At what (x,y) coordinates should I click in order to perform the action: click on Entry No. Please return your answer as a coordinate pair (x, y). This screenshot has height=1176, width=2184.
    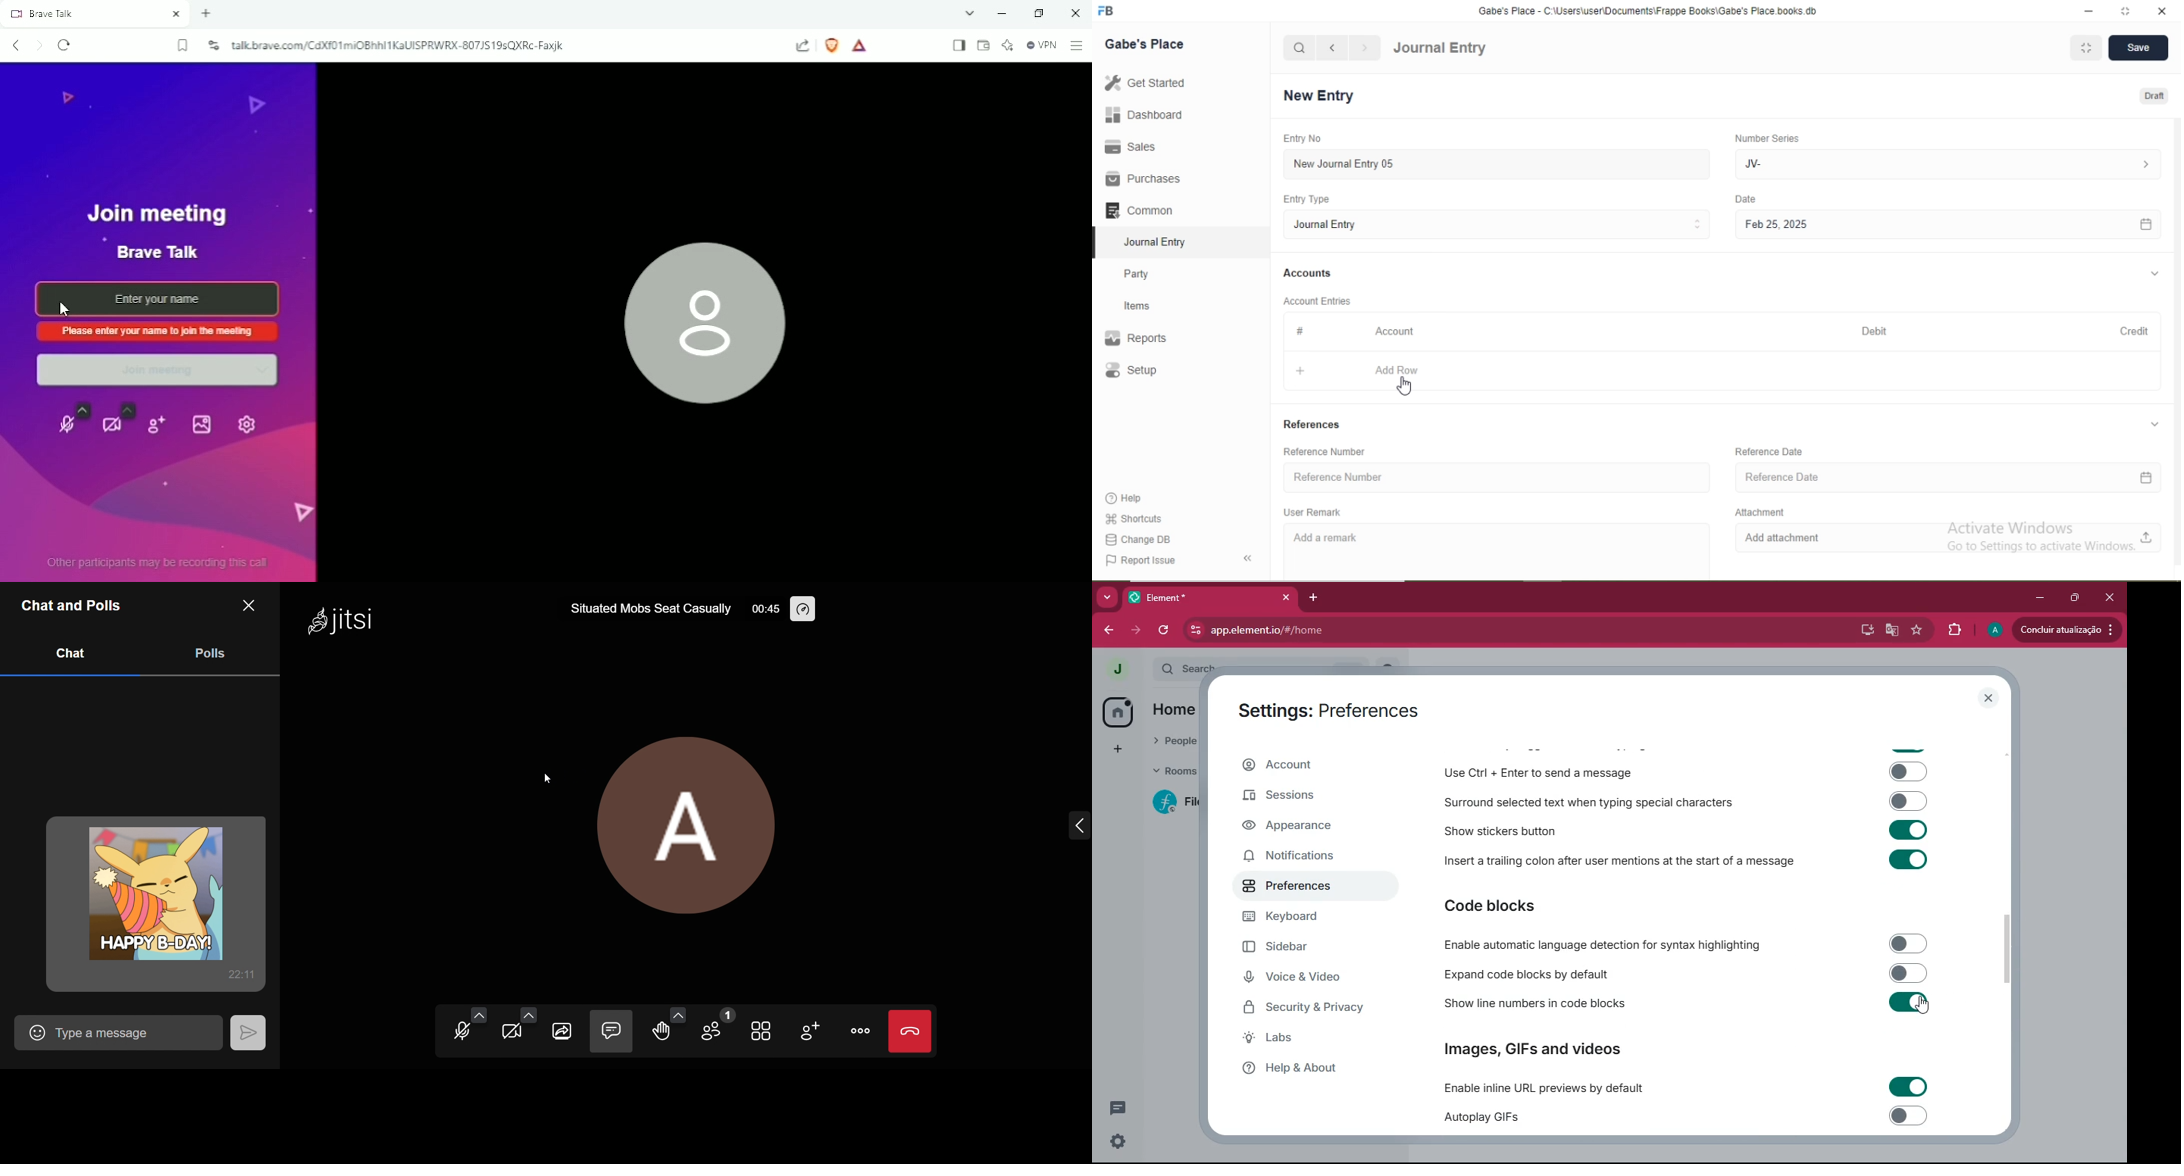
    Looking at the image, I should click on (1300, 138).